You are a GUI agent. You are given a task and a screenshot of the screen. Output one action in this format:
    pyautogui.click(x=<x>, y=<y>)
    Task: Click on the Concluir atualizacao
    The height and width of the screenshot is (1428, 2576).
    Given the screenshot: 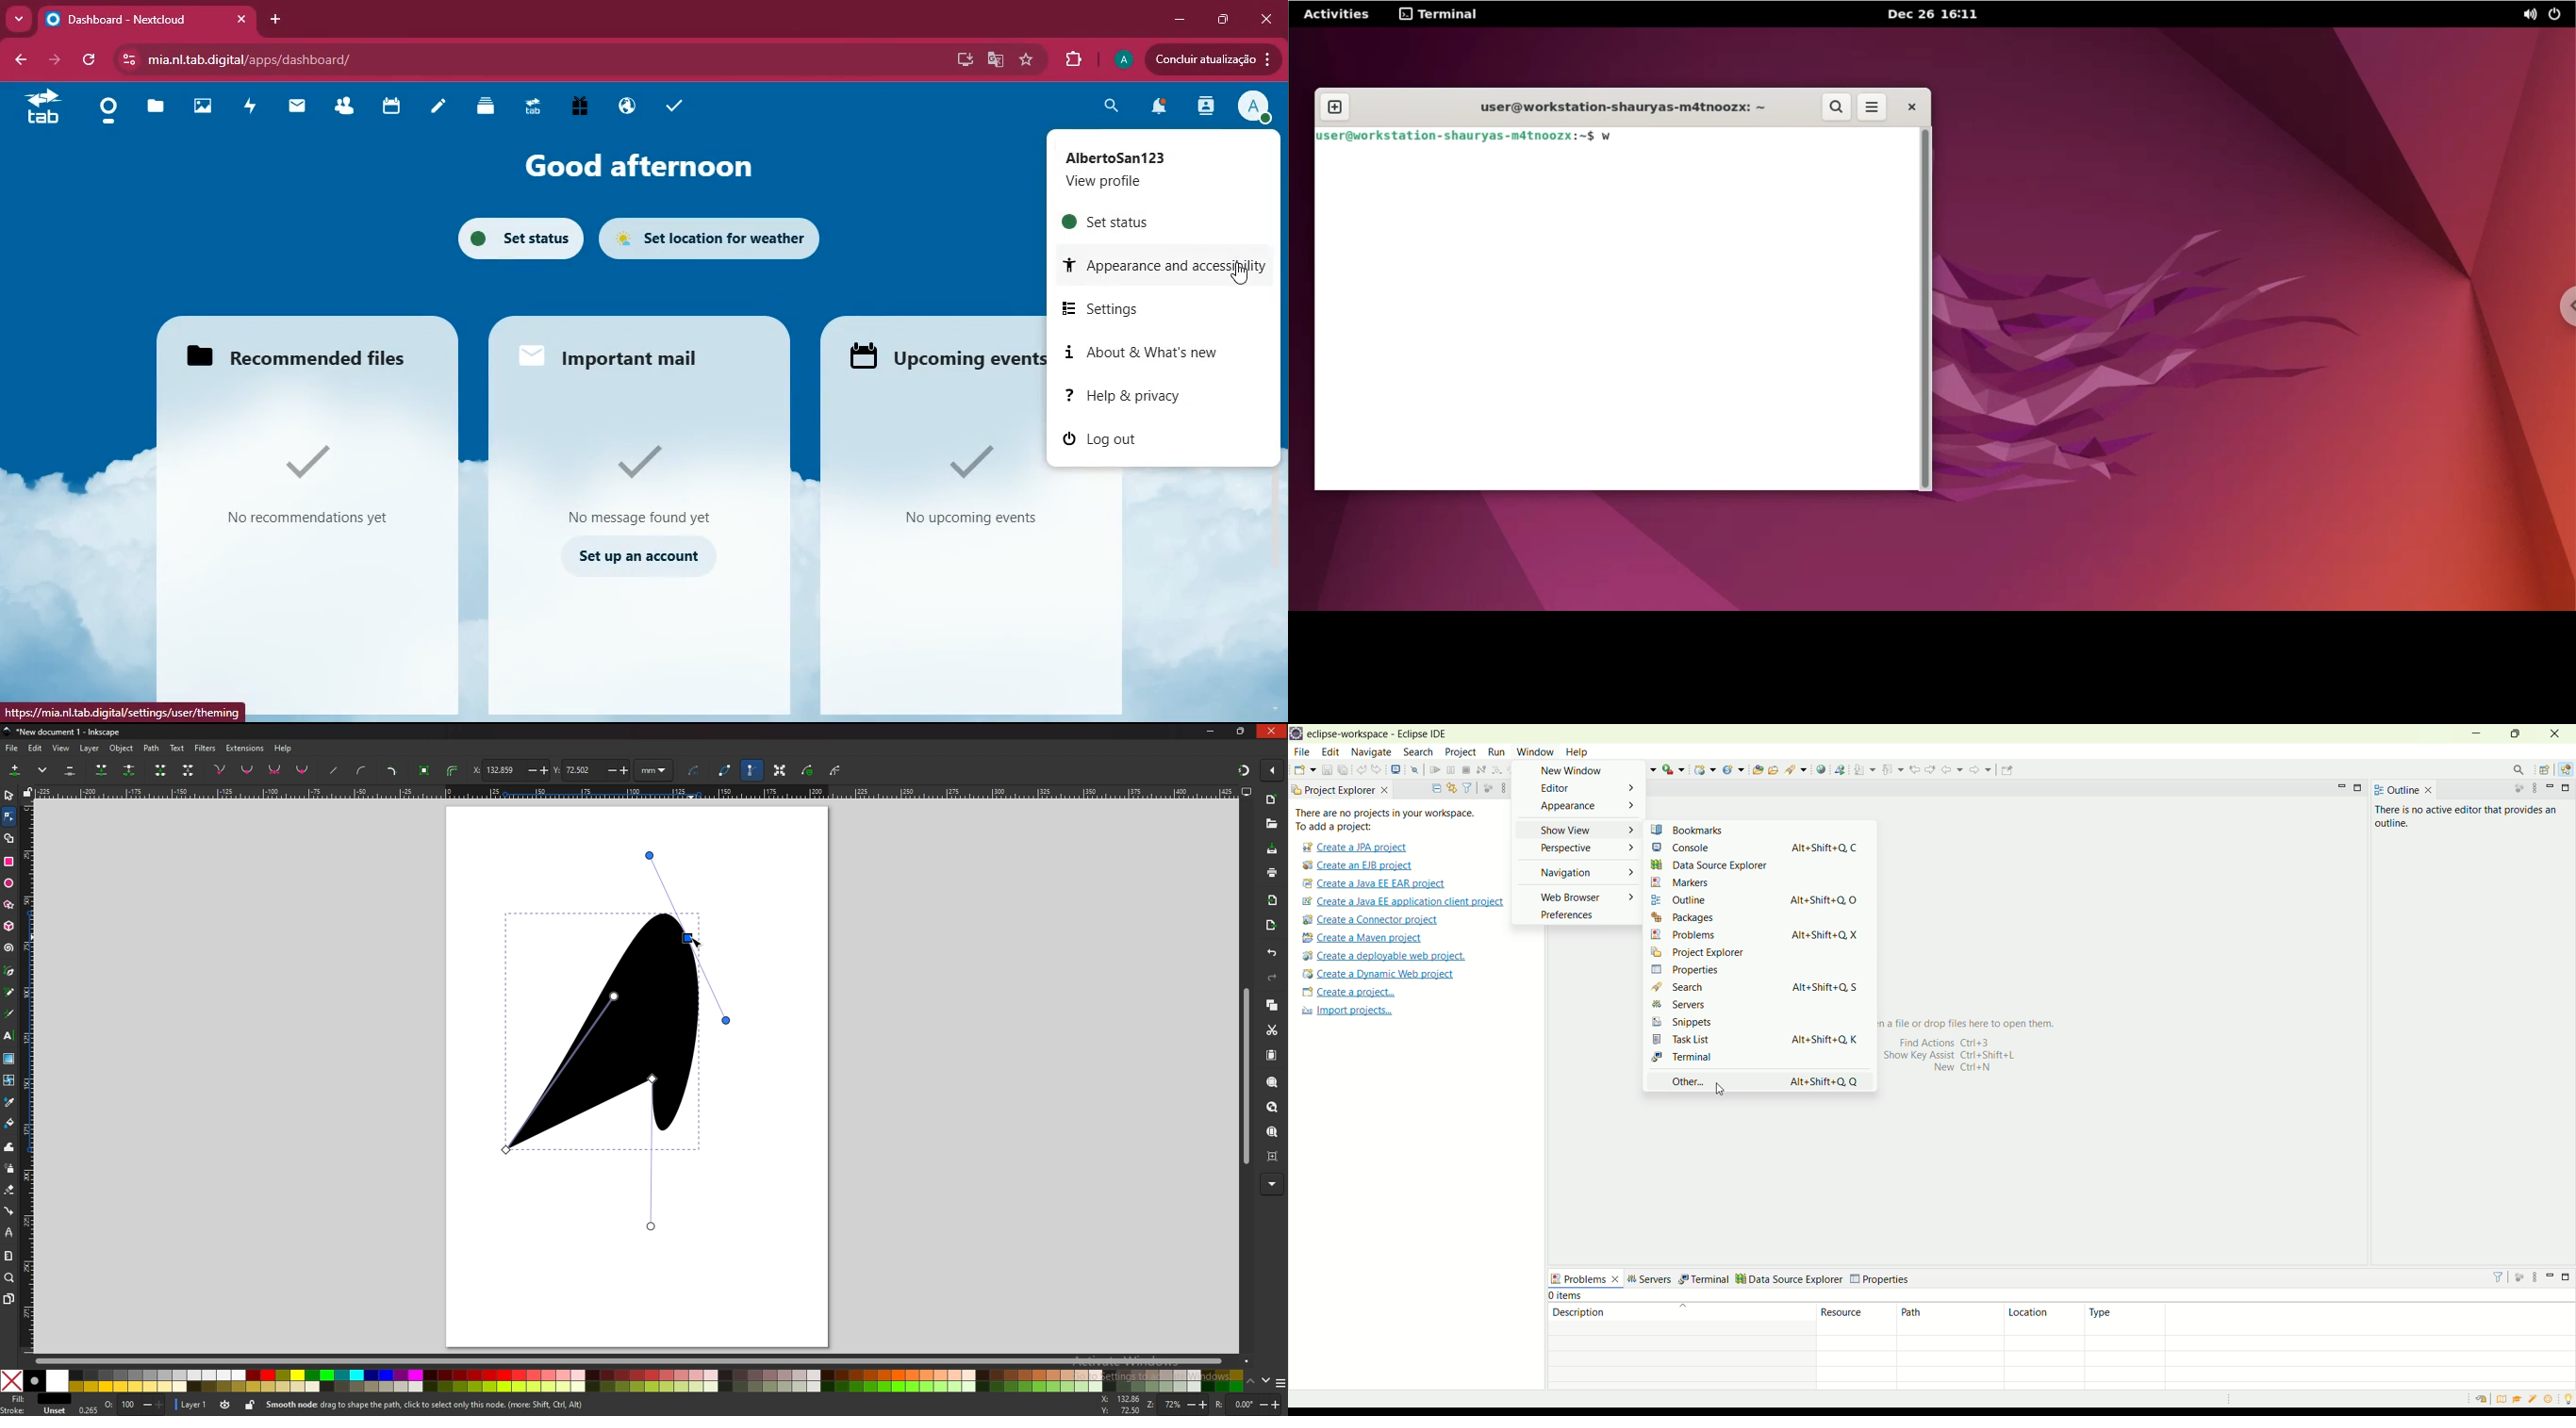 What is the action you would take?
    pyautogui.click(x=1211, y=59)
    